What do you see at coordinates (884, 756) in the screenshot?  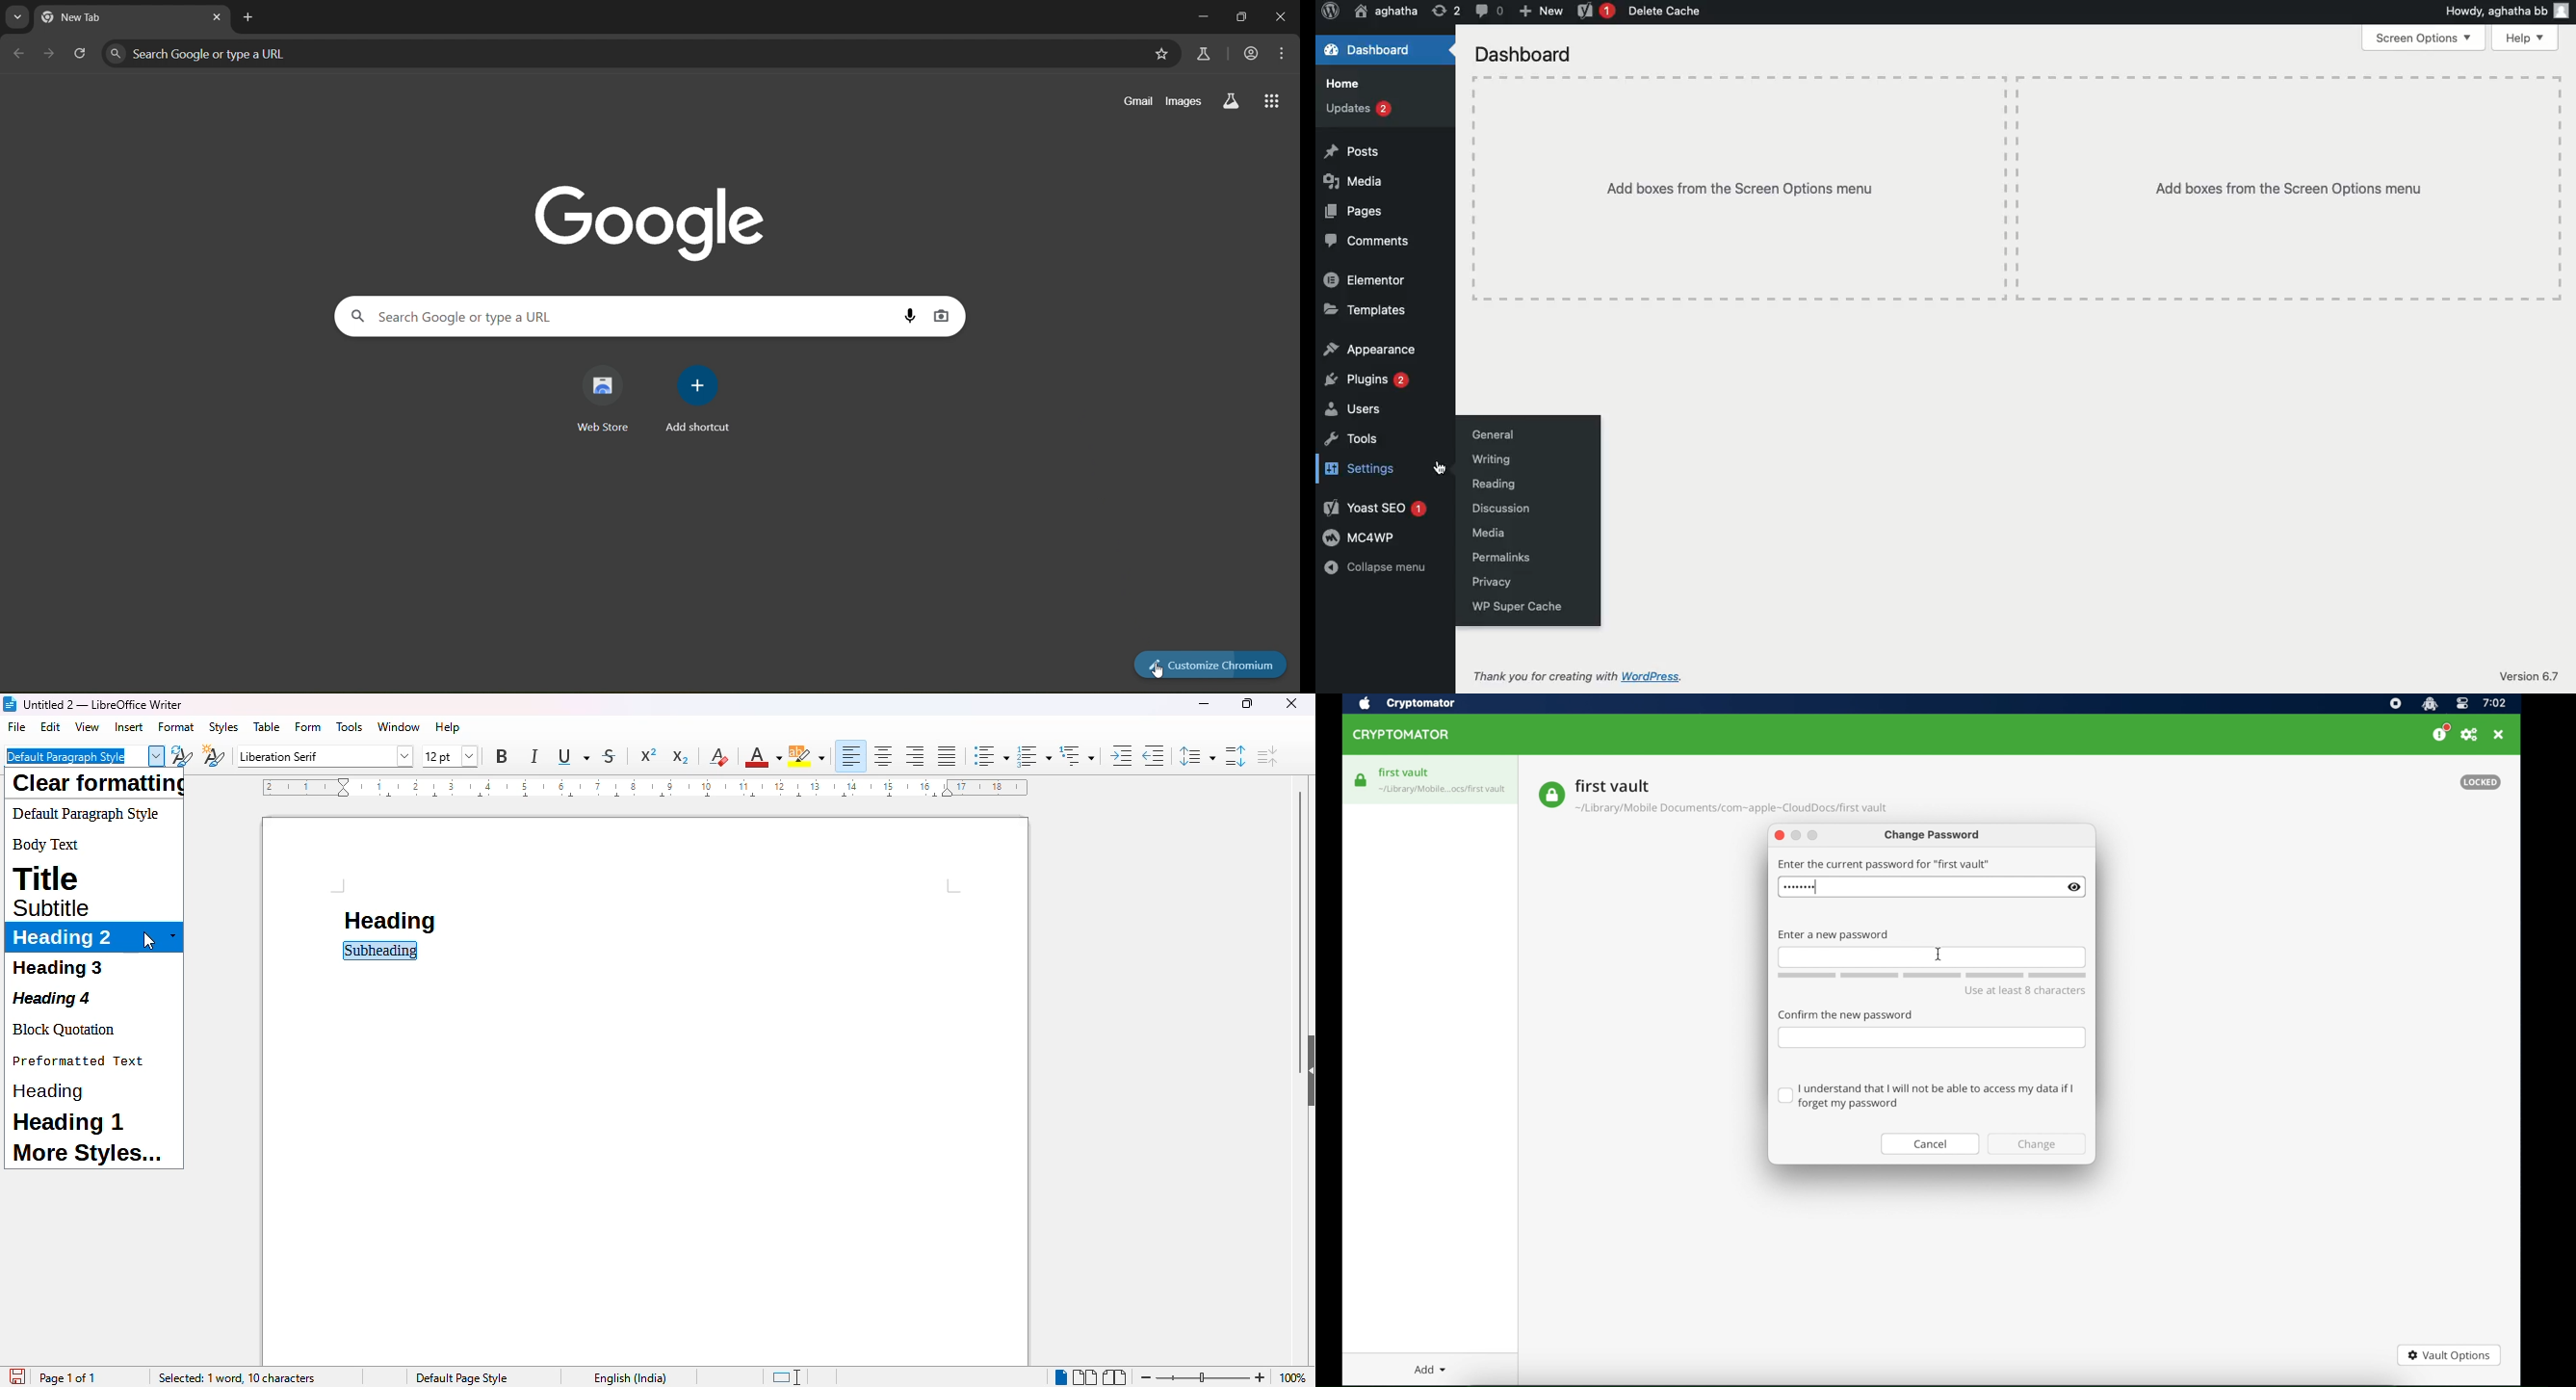 I see `align center` at bounding box center [884, 756].